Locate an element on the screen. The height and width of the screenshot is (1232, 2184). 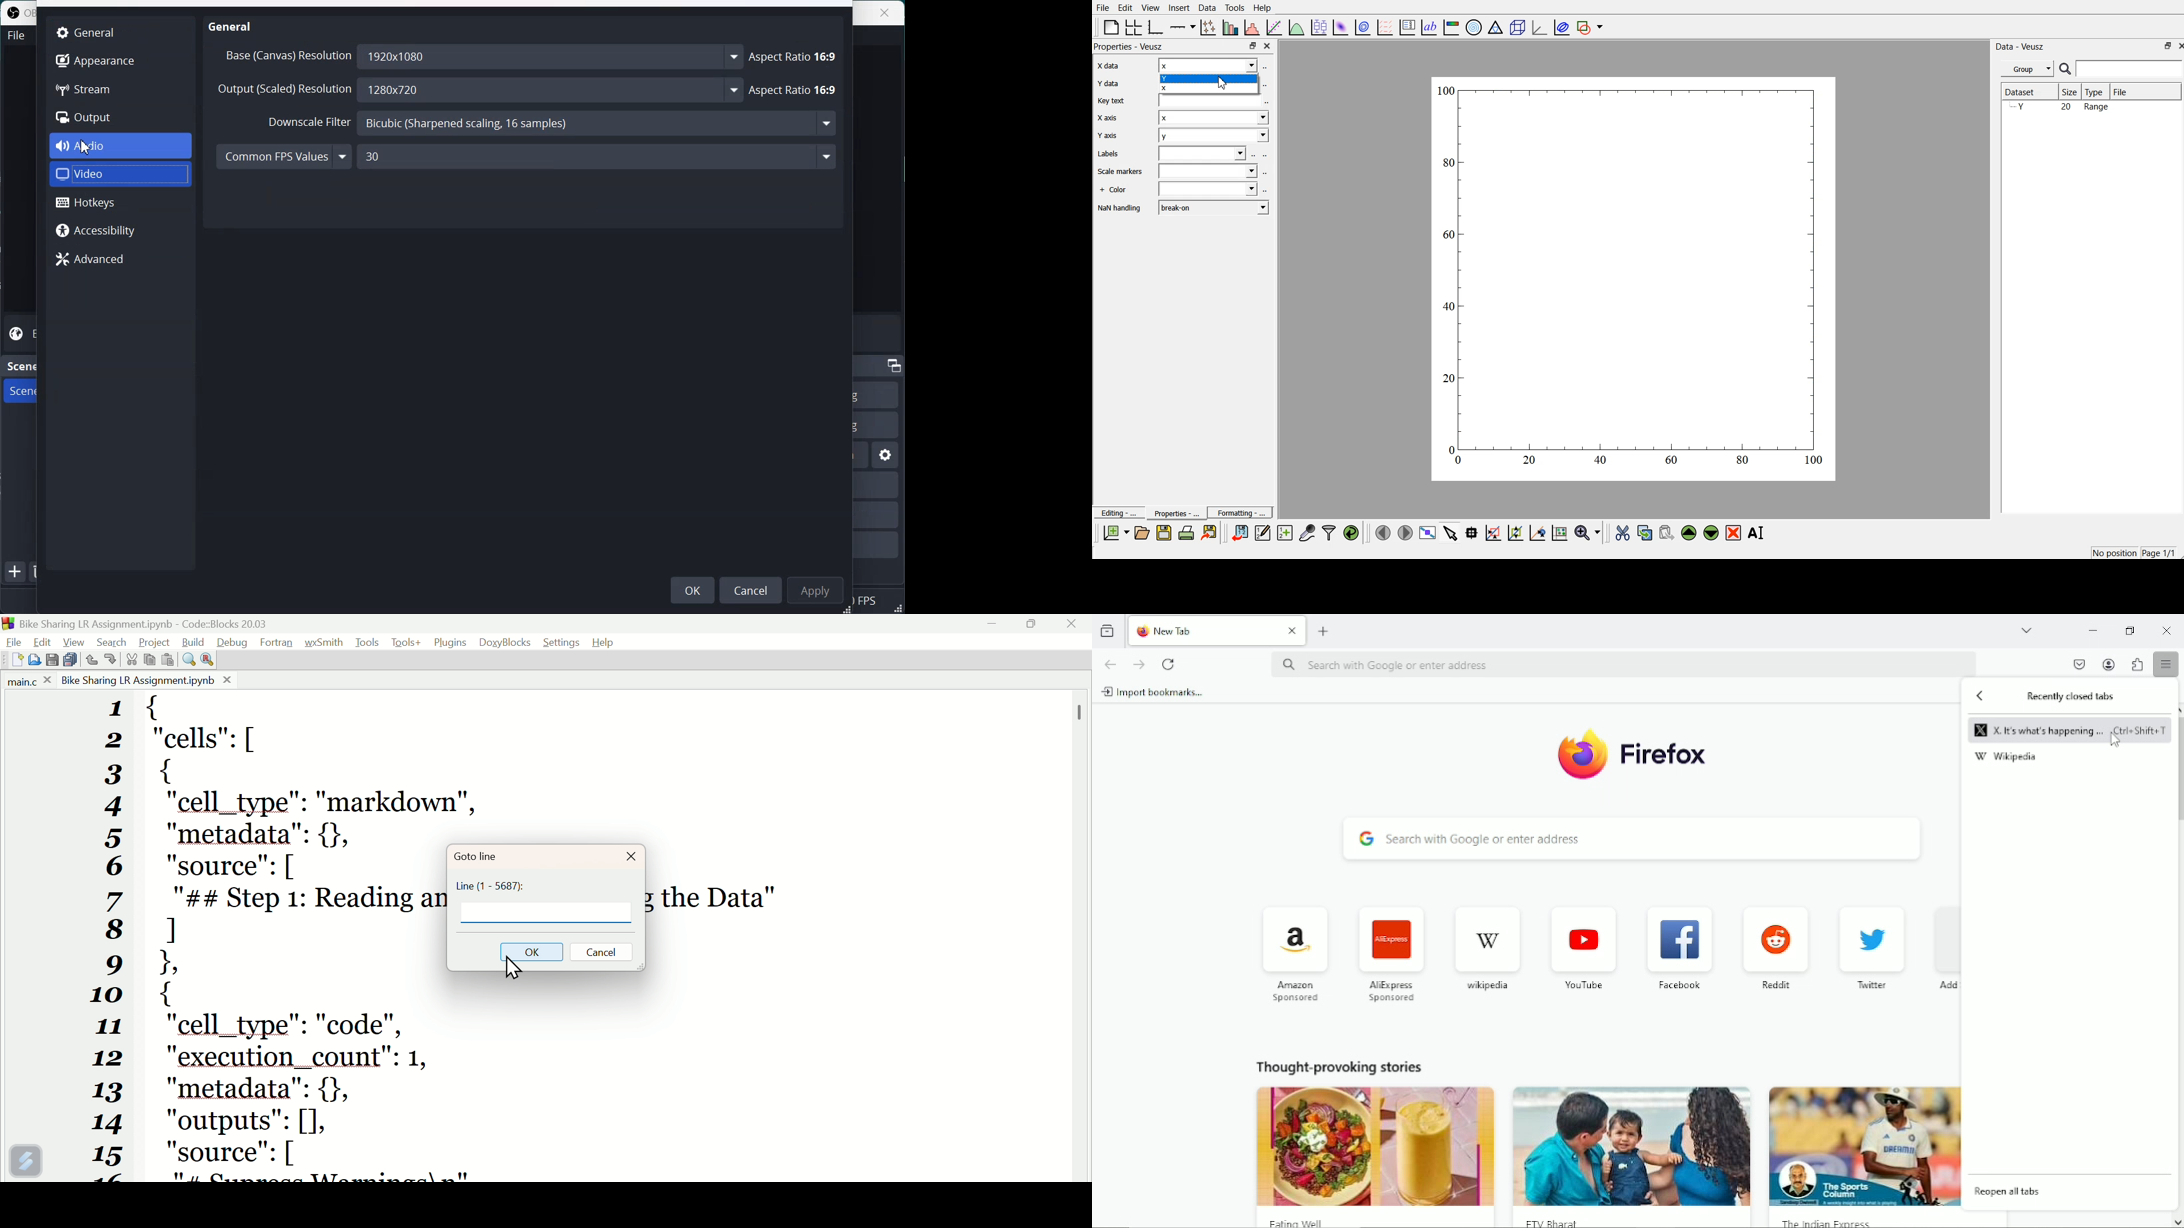
click to recentre graph axes is located at coordinates (1538, 531).